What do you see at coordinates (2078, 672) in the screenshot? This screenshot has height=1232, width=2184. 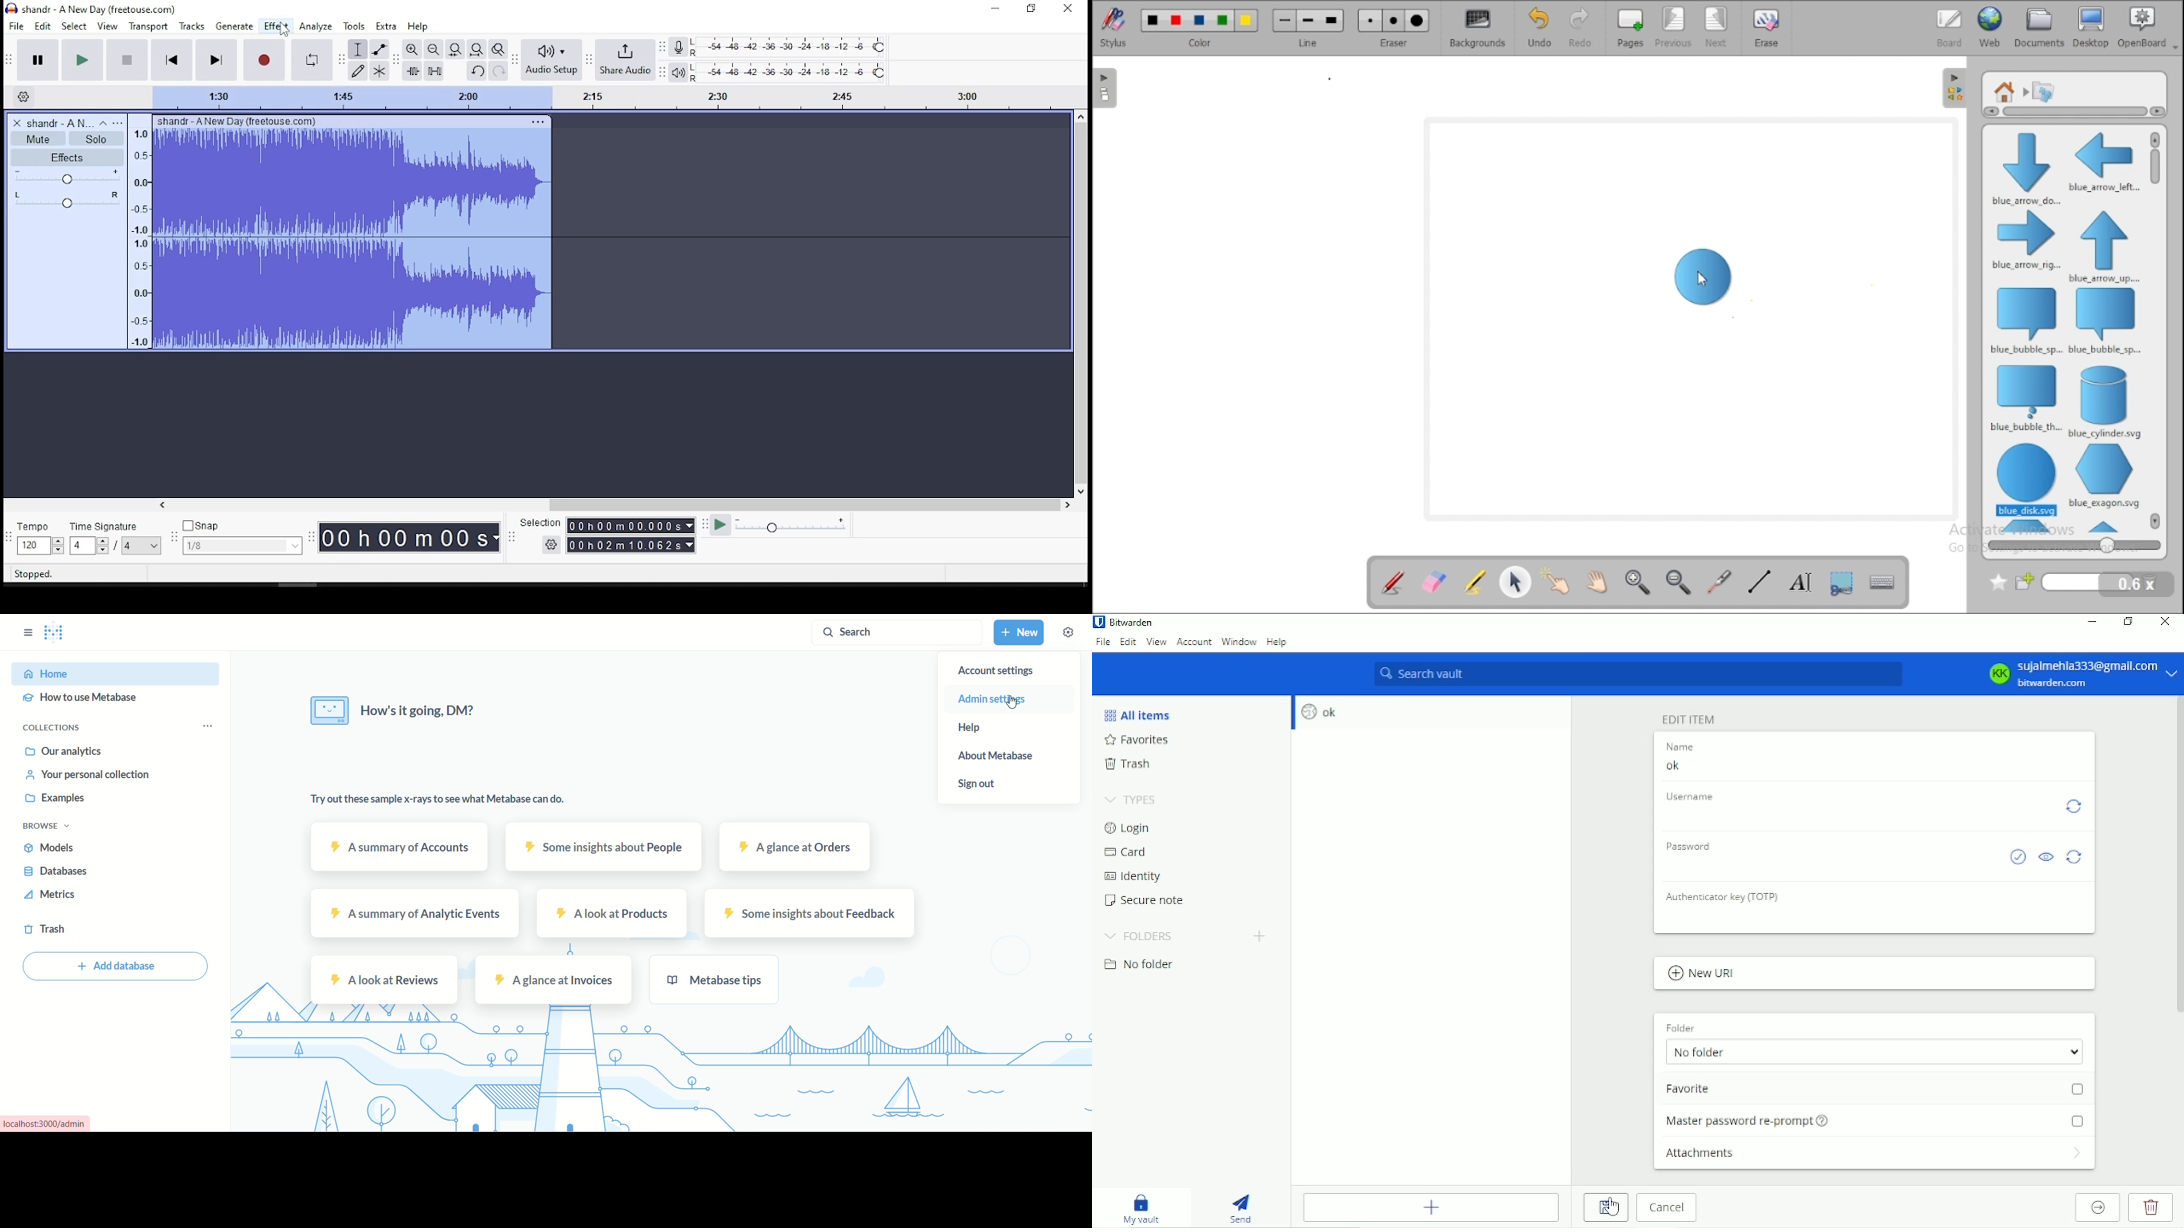 I see `Account` at bounding box center [2078, 672].